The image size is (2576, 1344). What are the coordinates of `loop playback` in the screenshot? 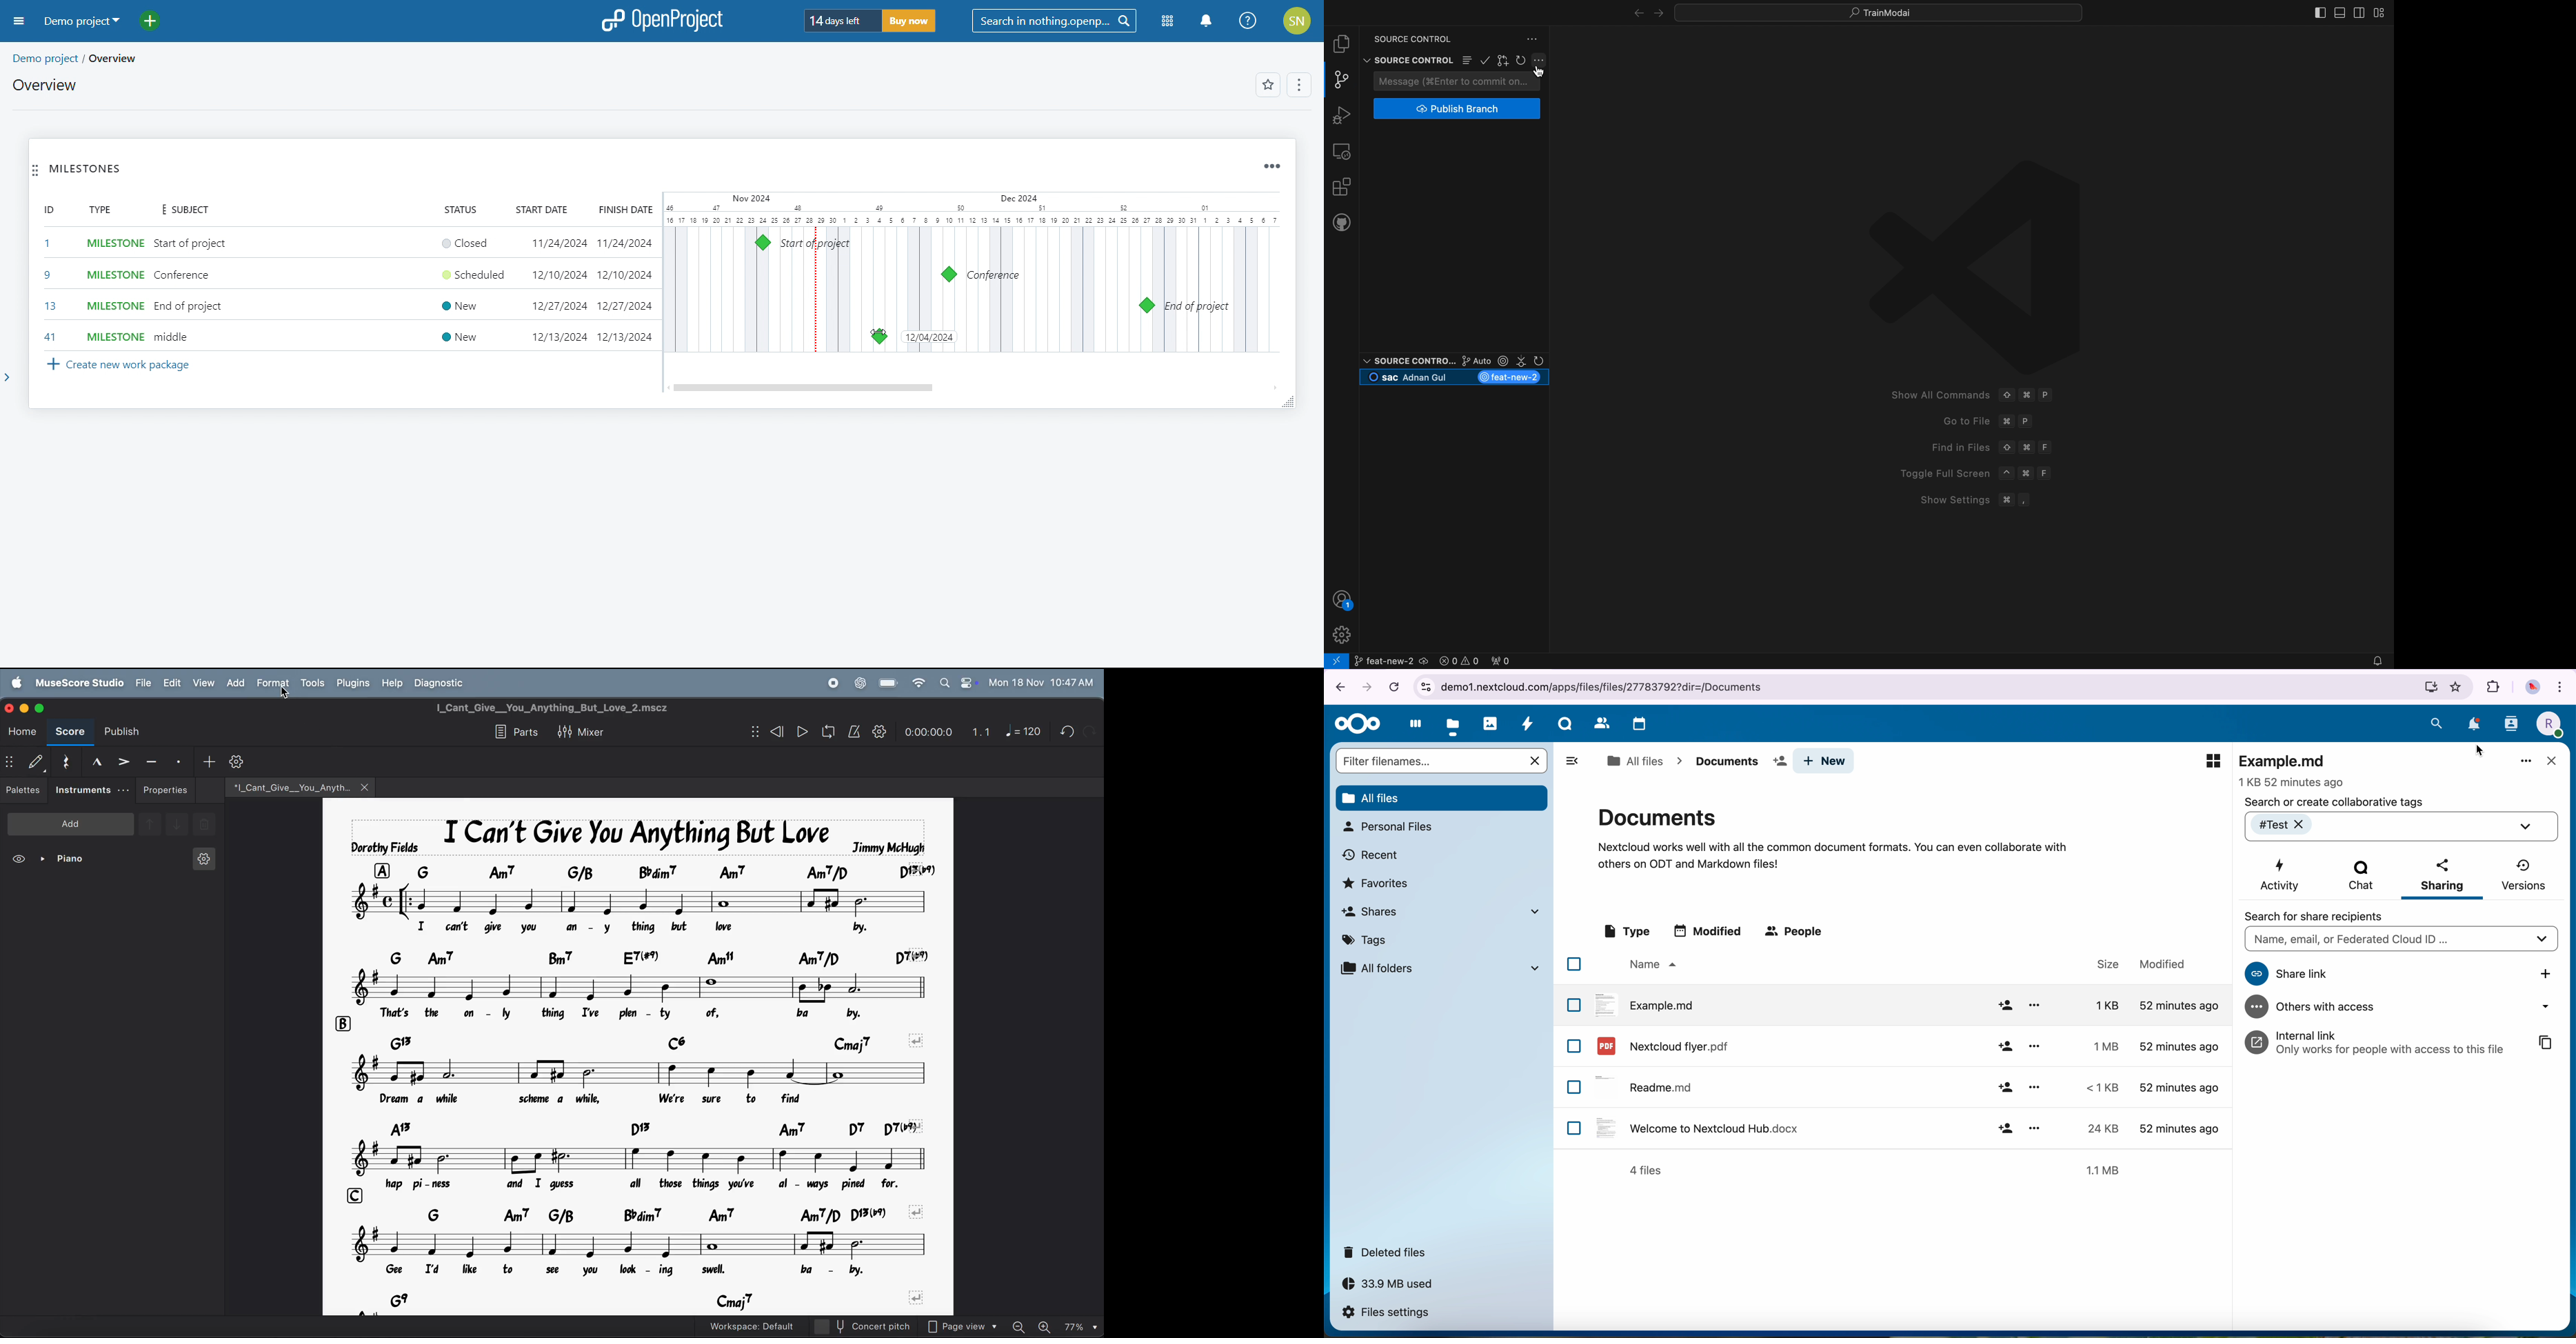 It's located at (815, 733).